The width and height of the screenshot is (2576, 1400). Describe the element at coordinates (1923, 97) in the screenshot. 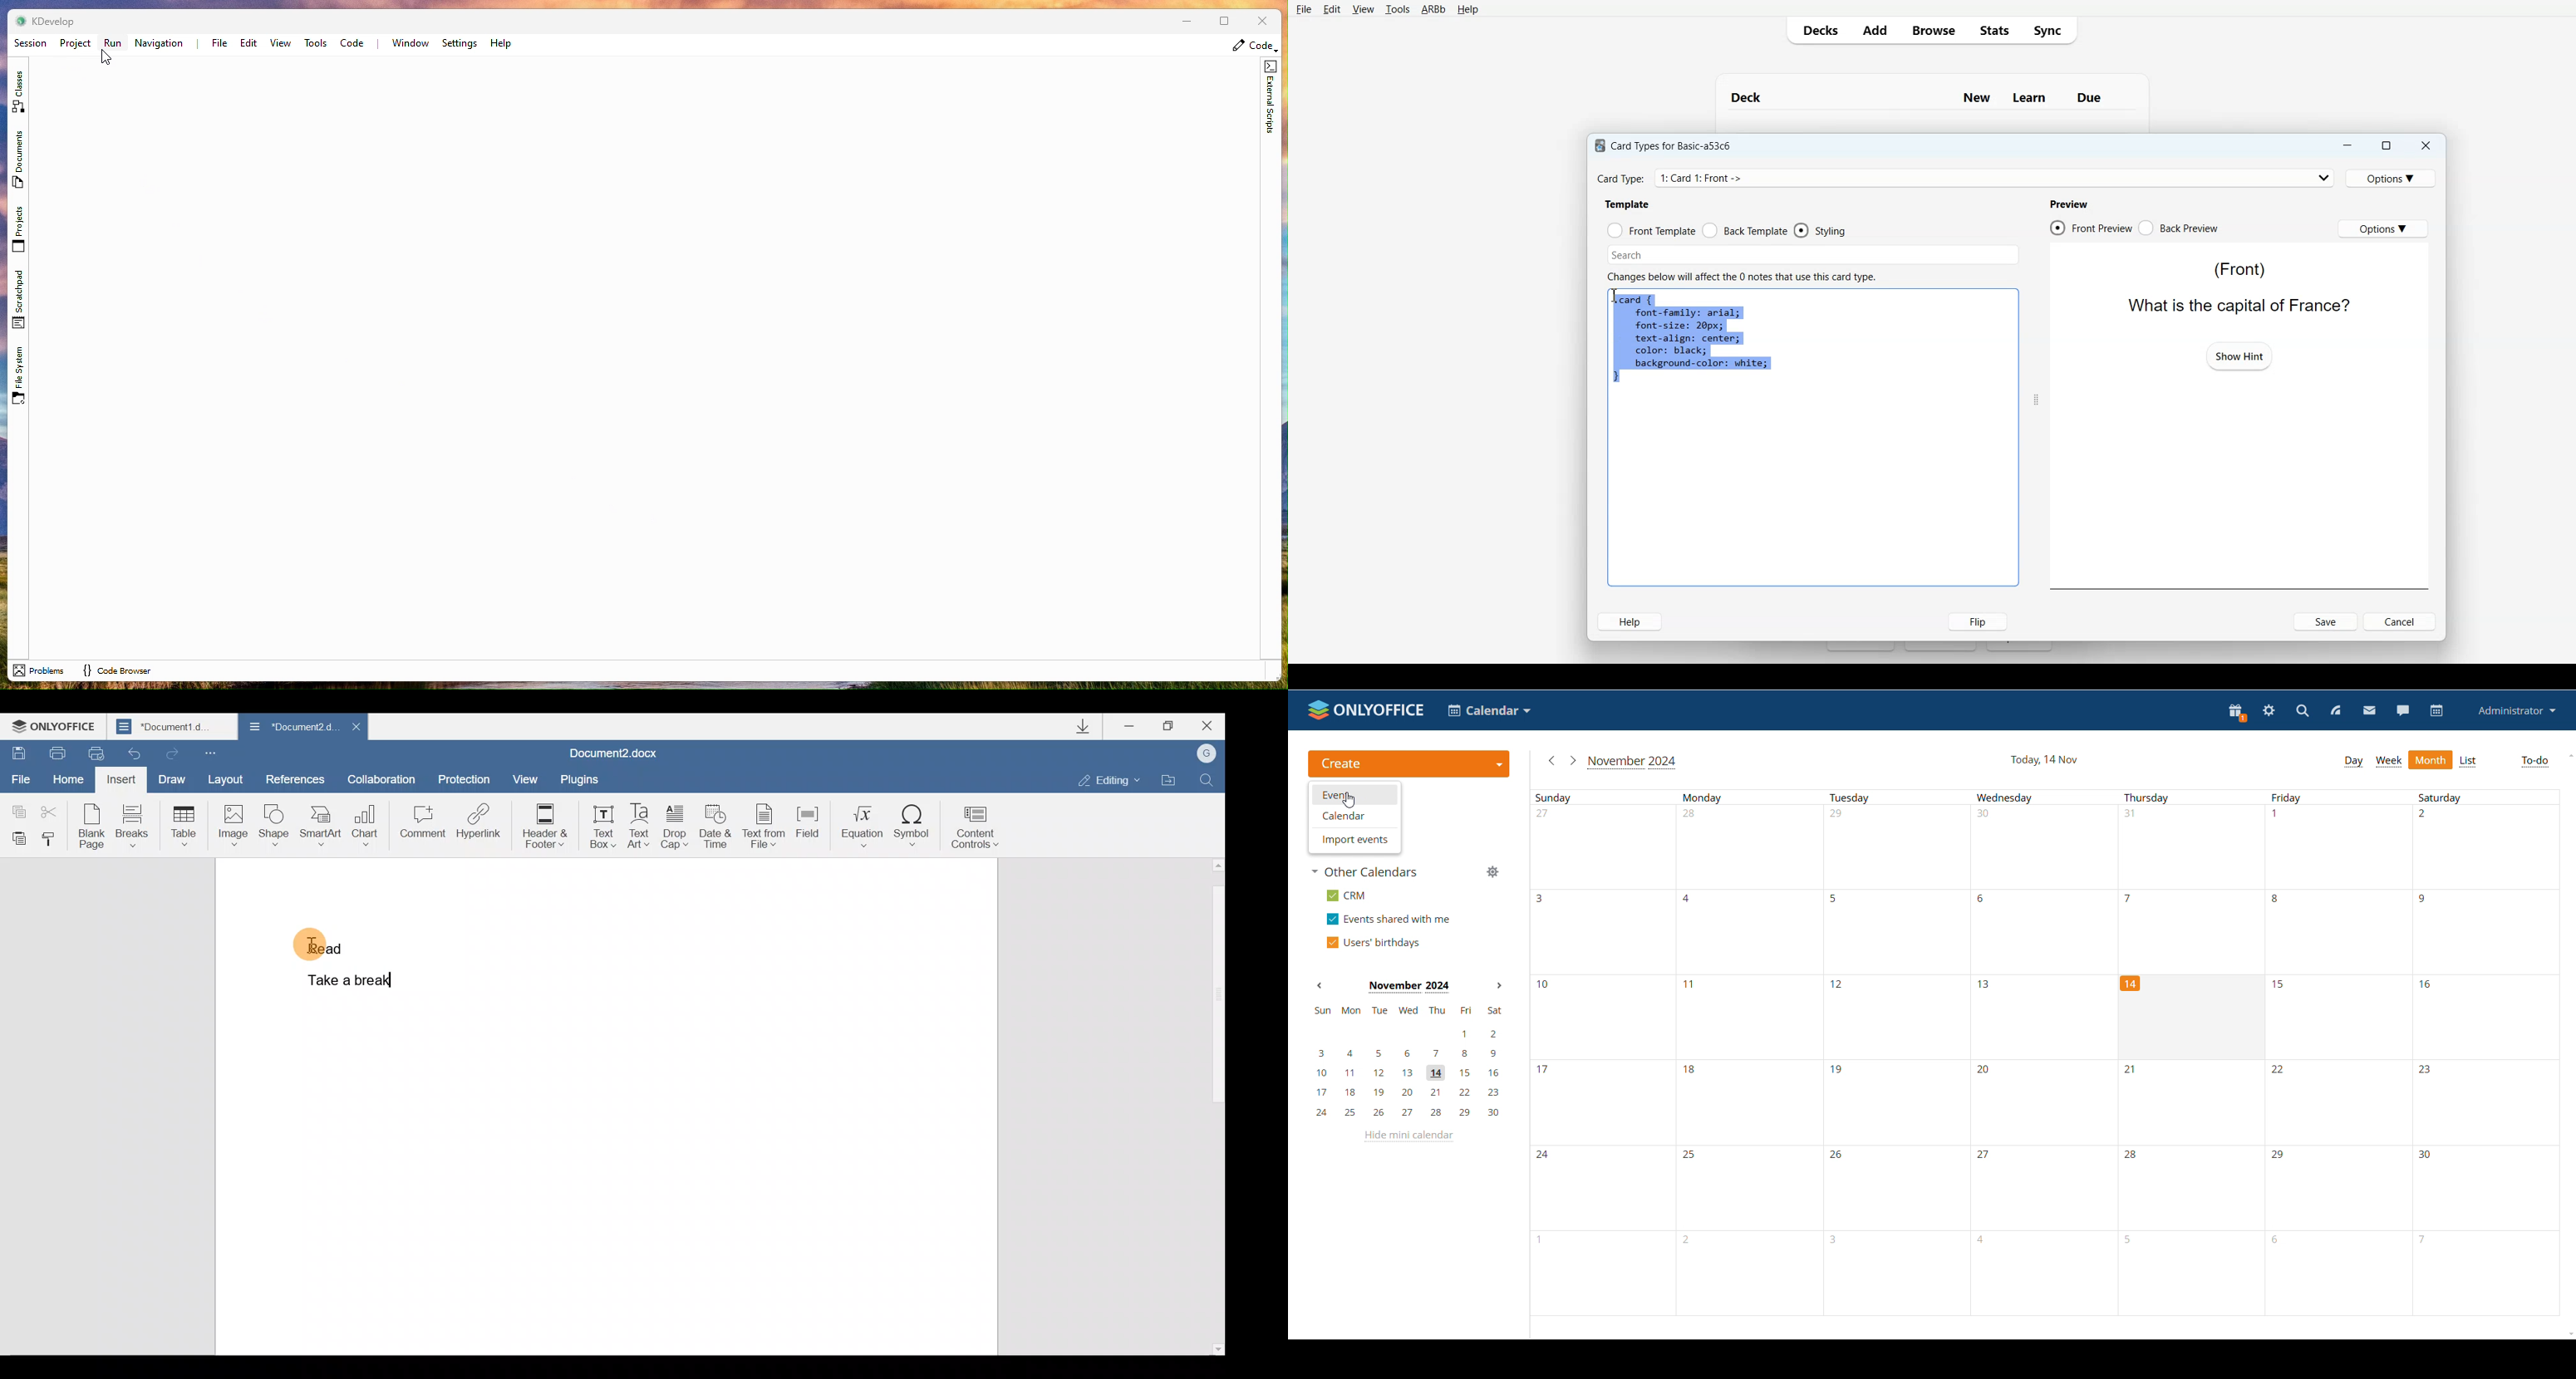

I see `Deck New Learn Due` at that location.